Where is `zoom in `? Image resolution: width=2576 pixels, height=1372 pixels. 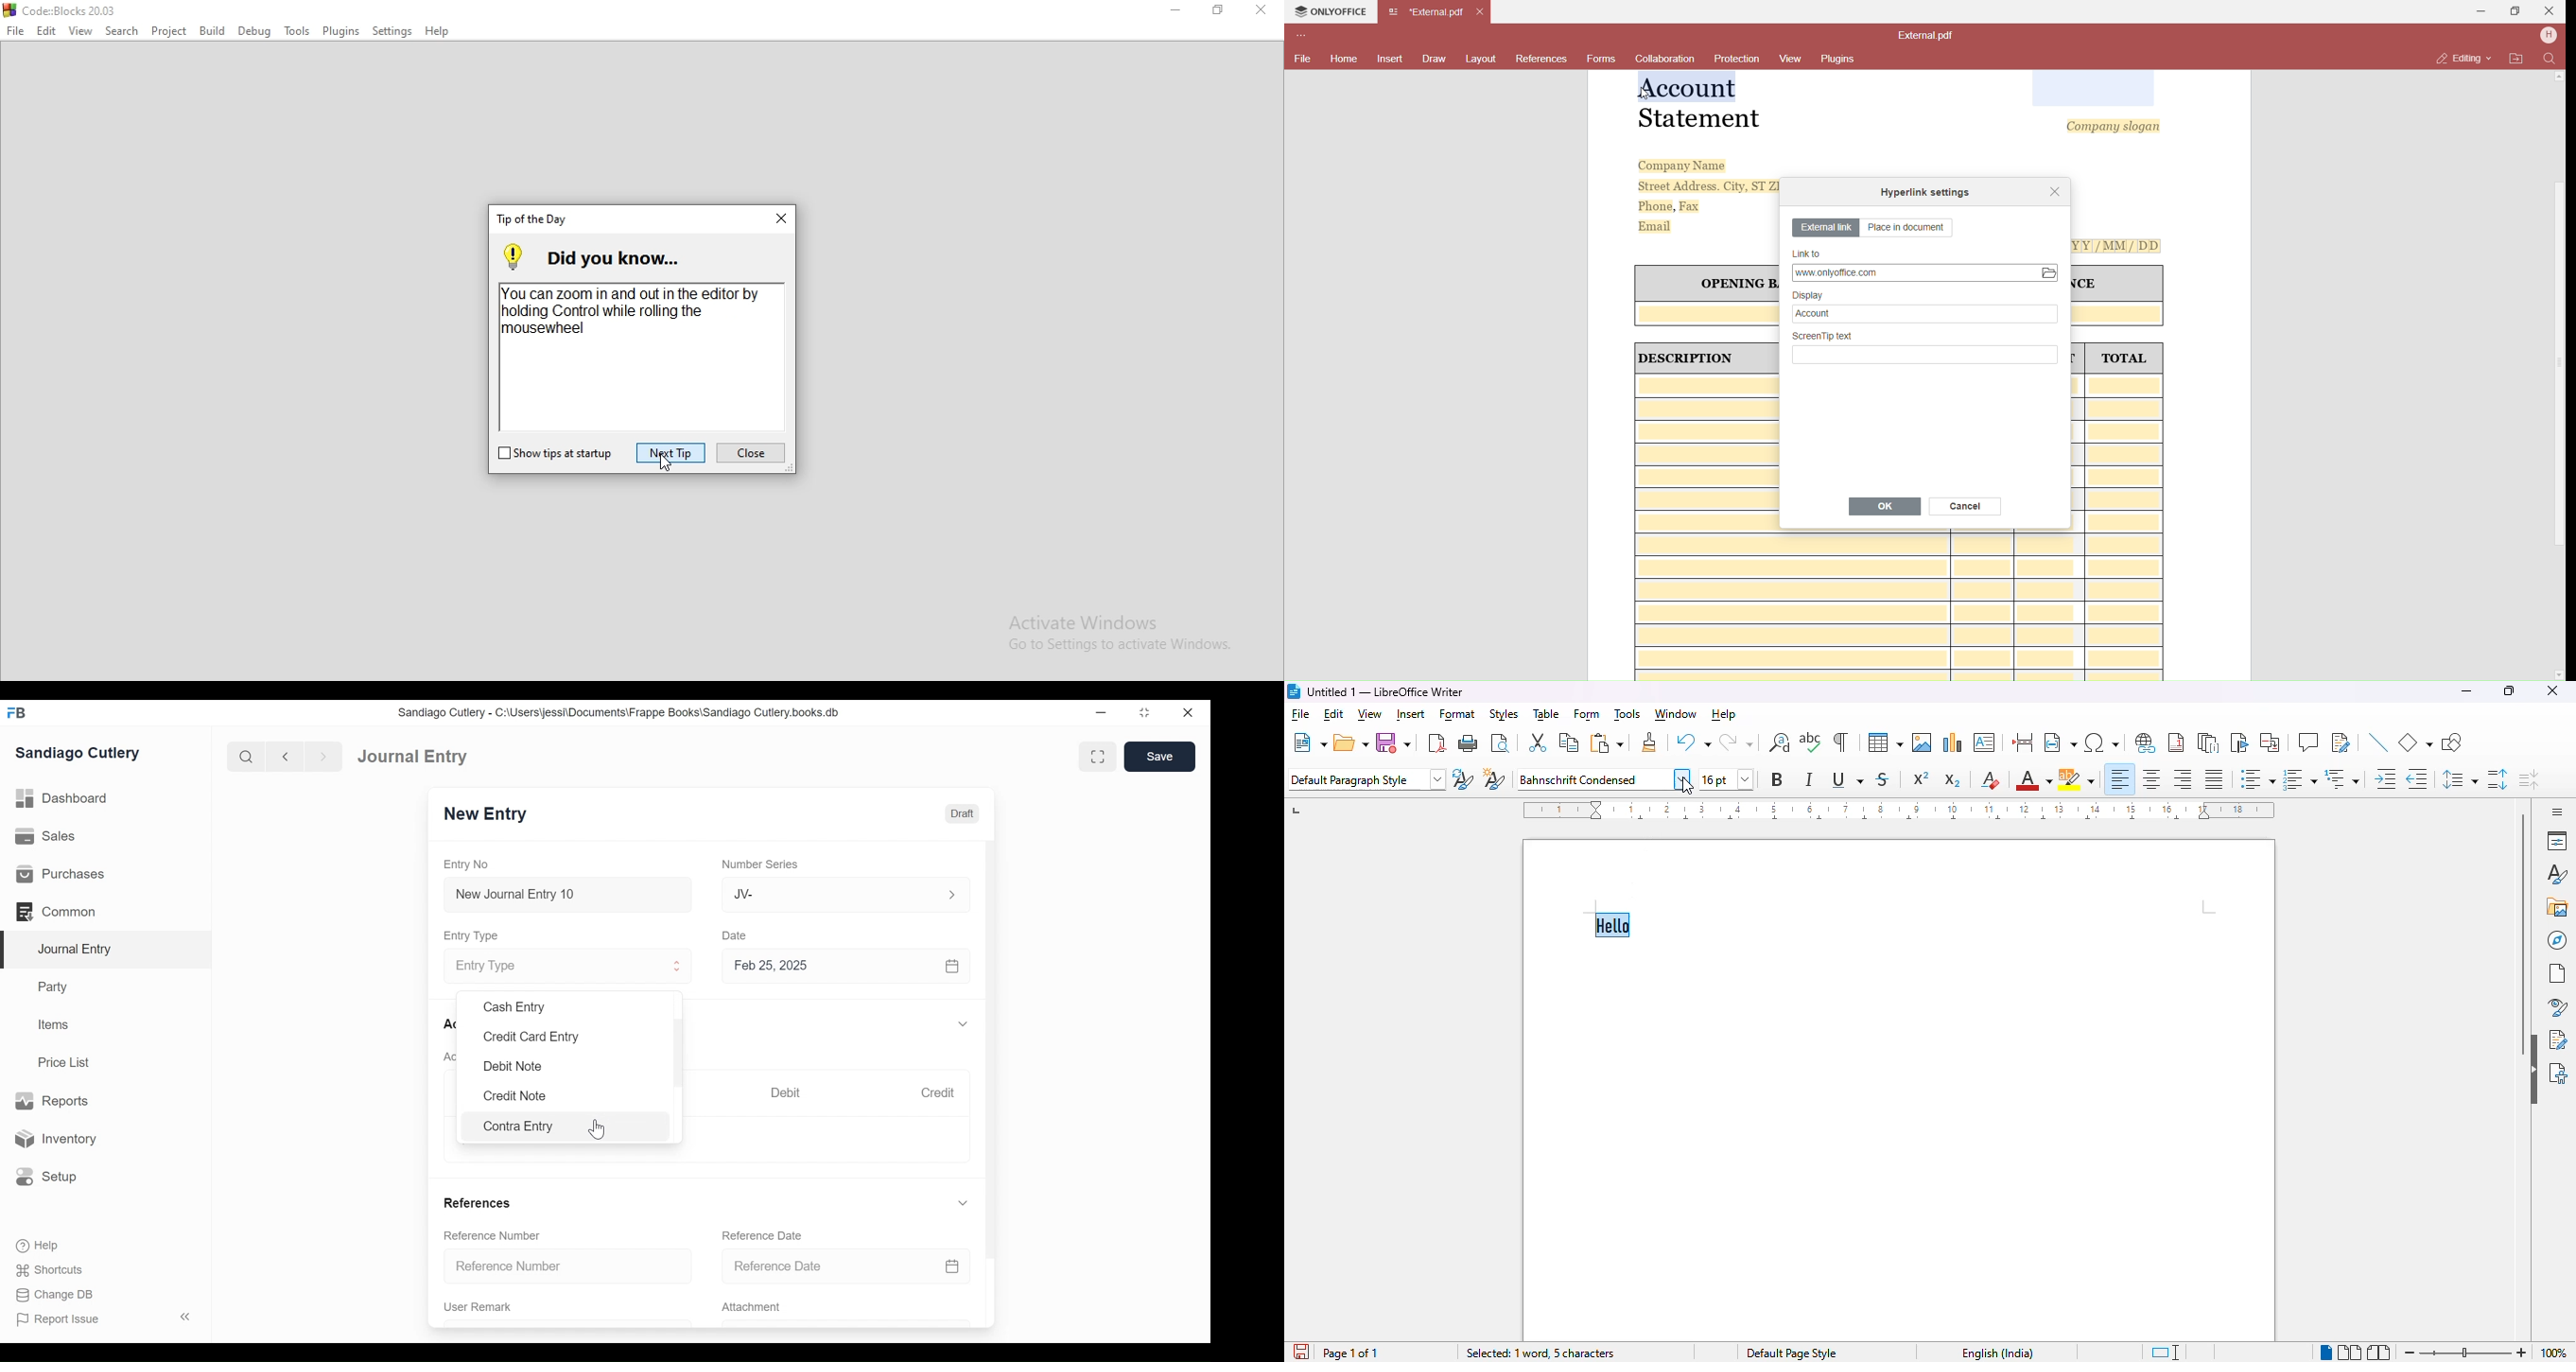
zoom in  is located at coordinates (2521, 1353).